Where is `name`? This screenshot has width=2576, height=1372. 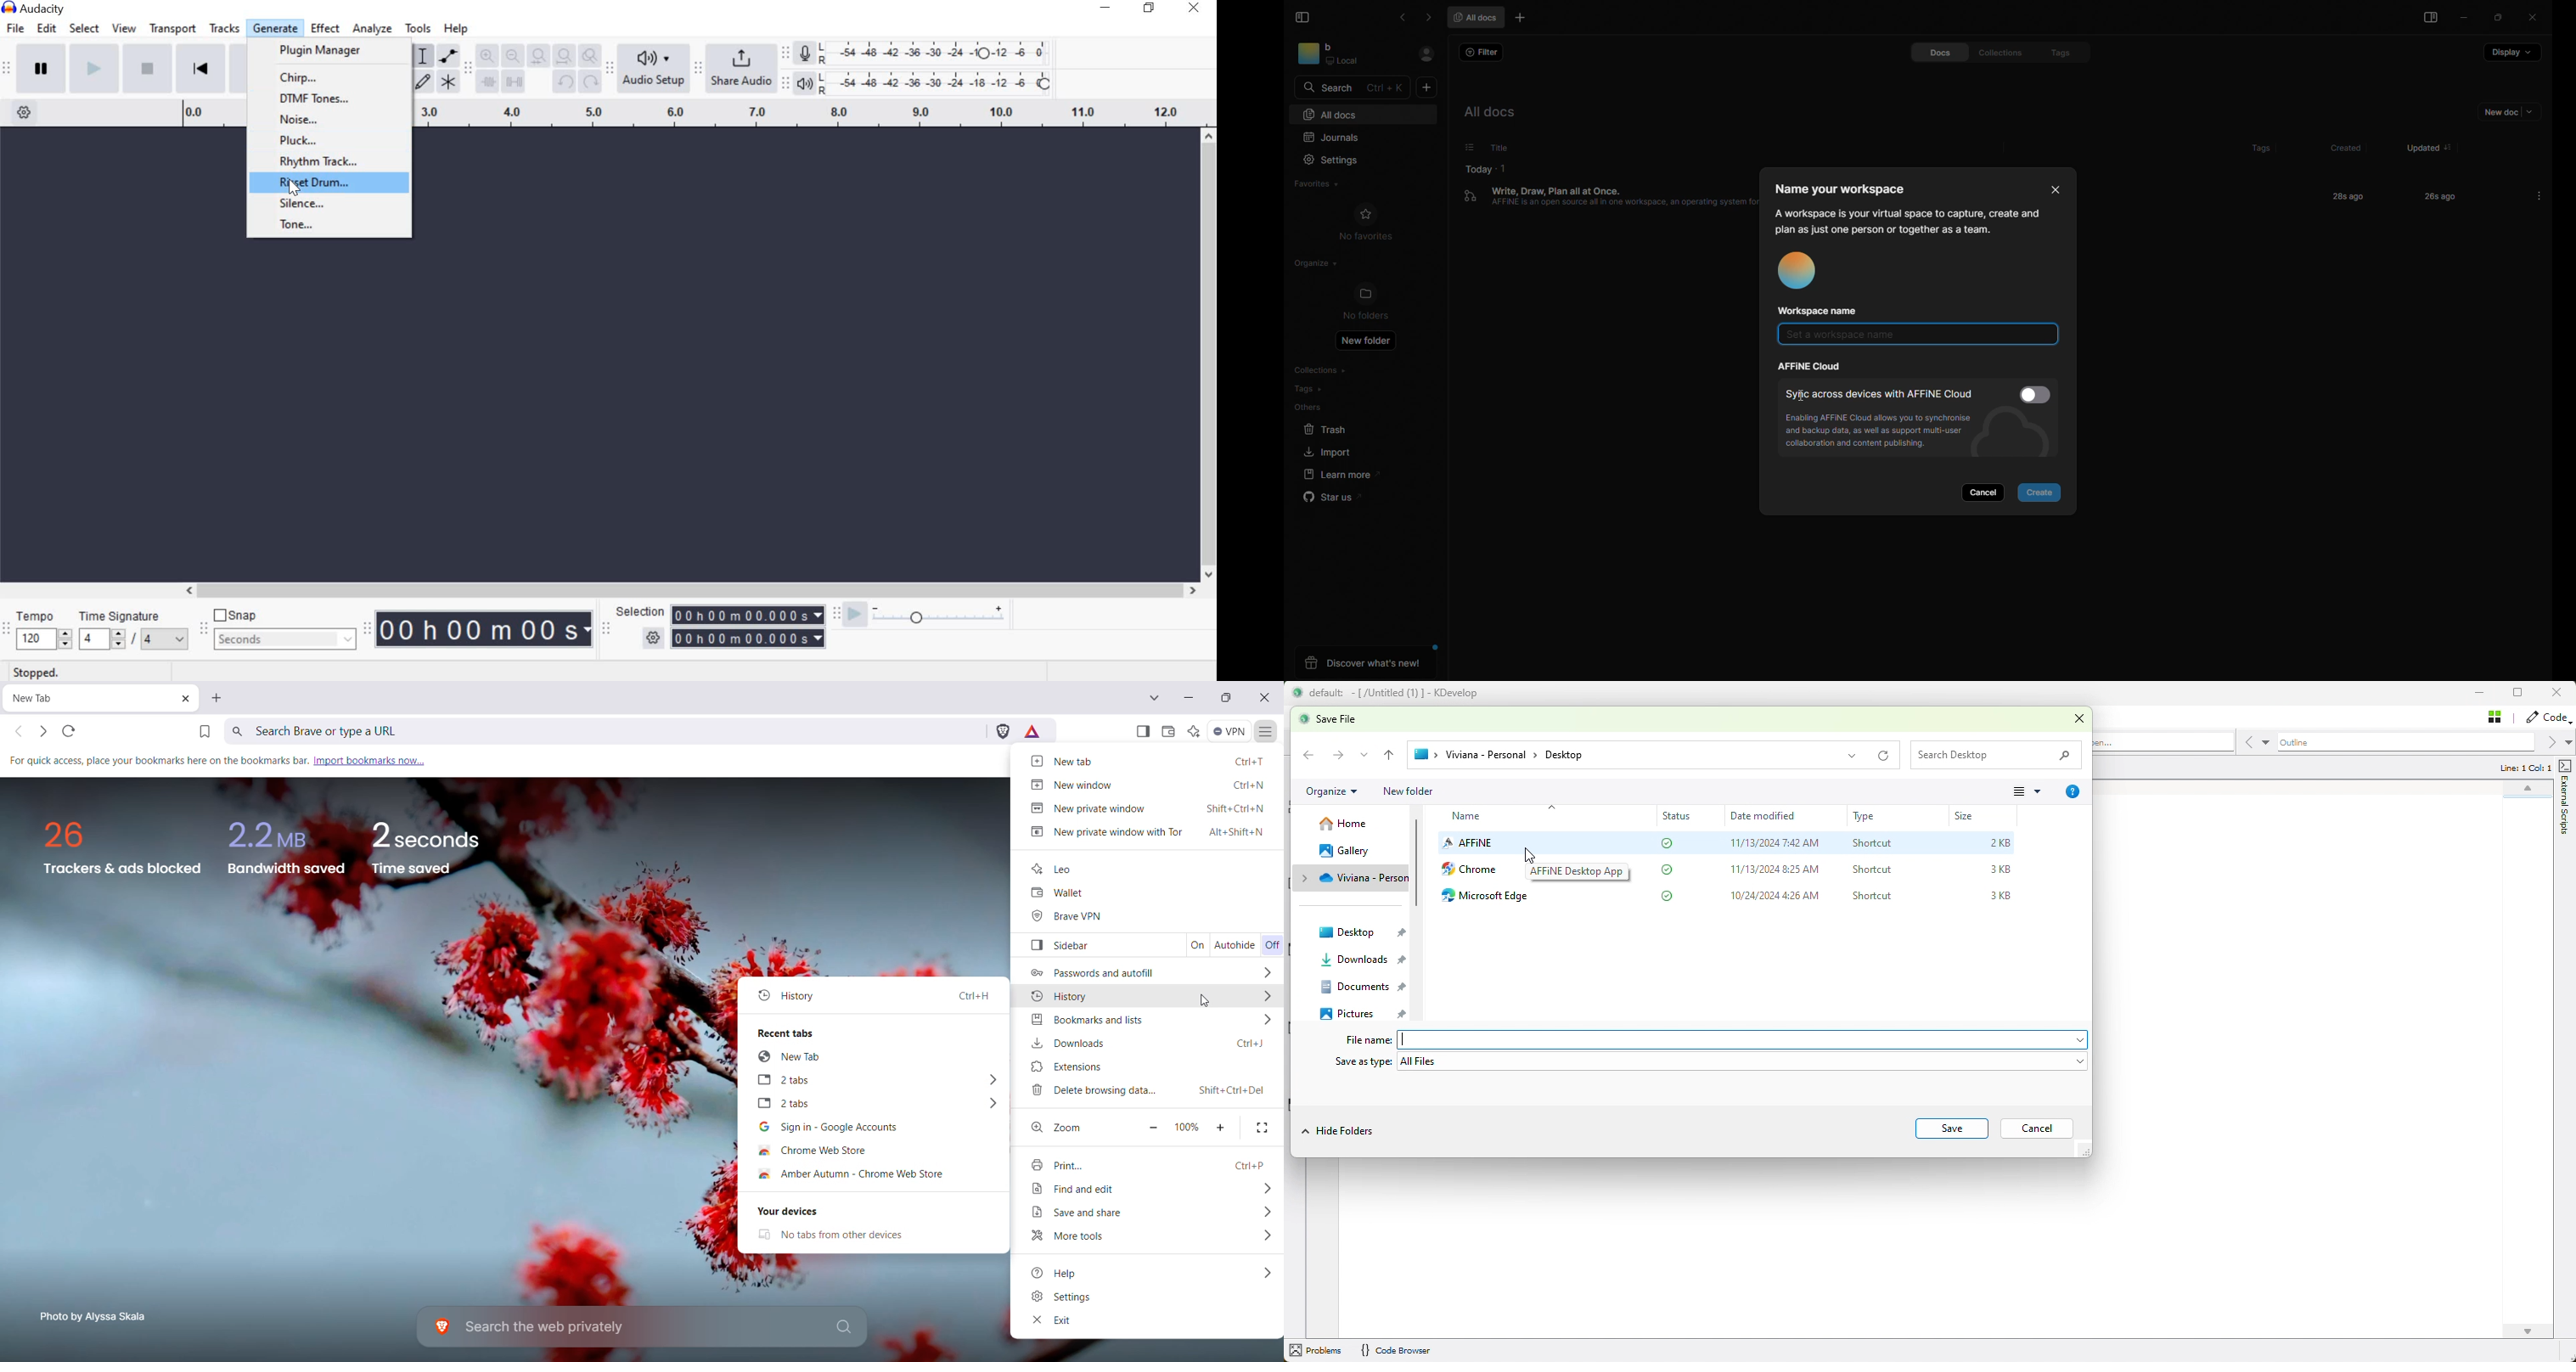 name is located at coordinates (1848, 188).